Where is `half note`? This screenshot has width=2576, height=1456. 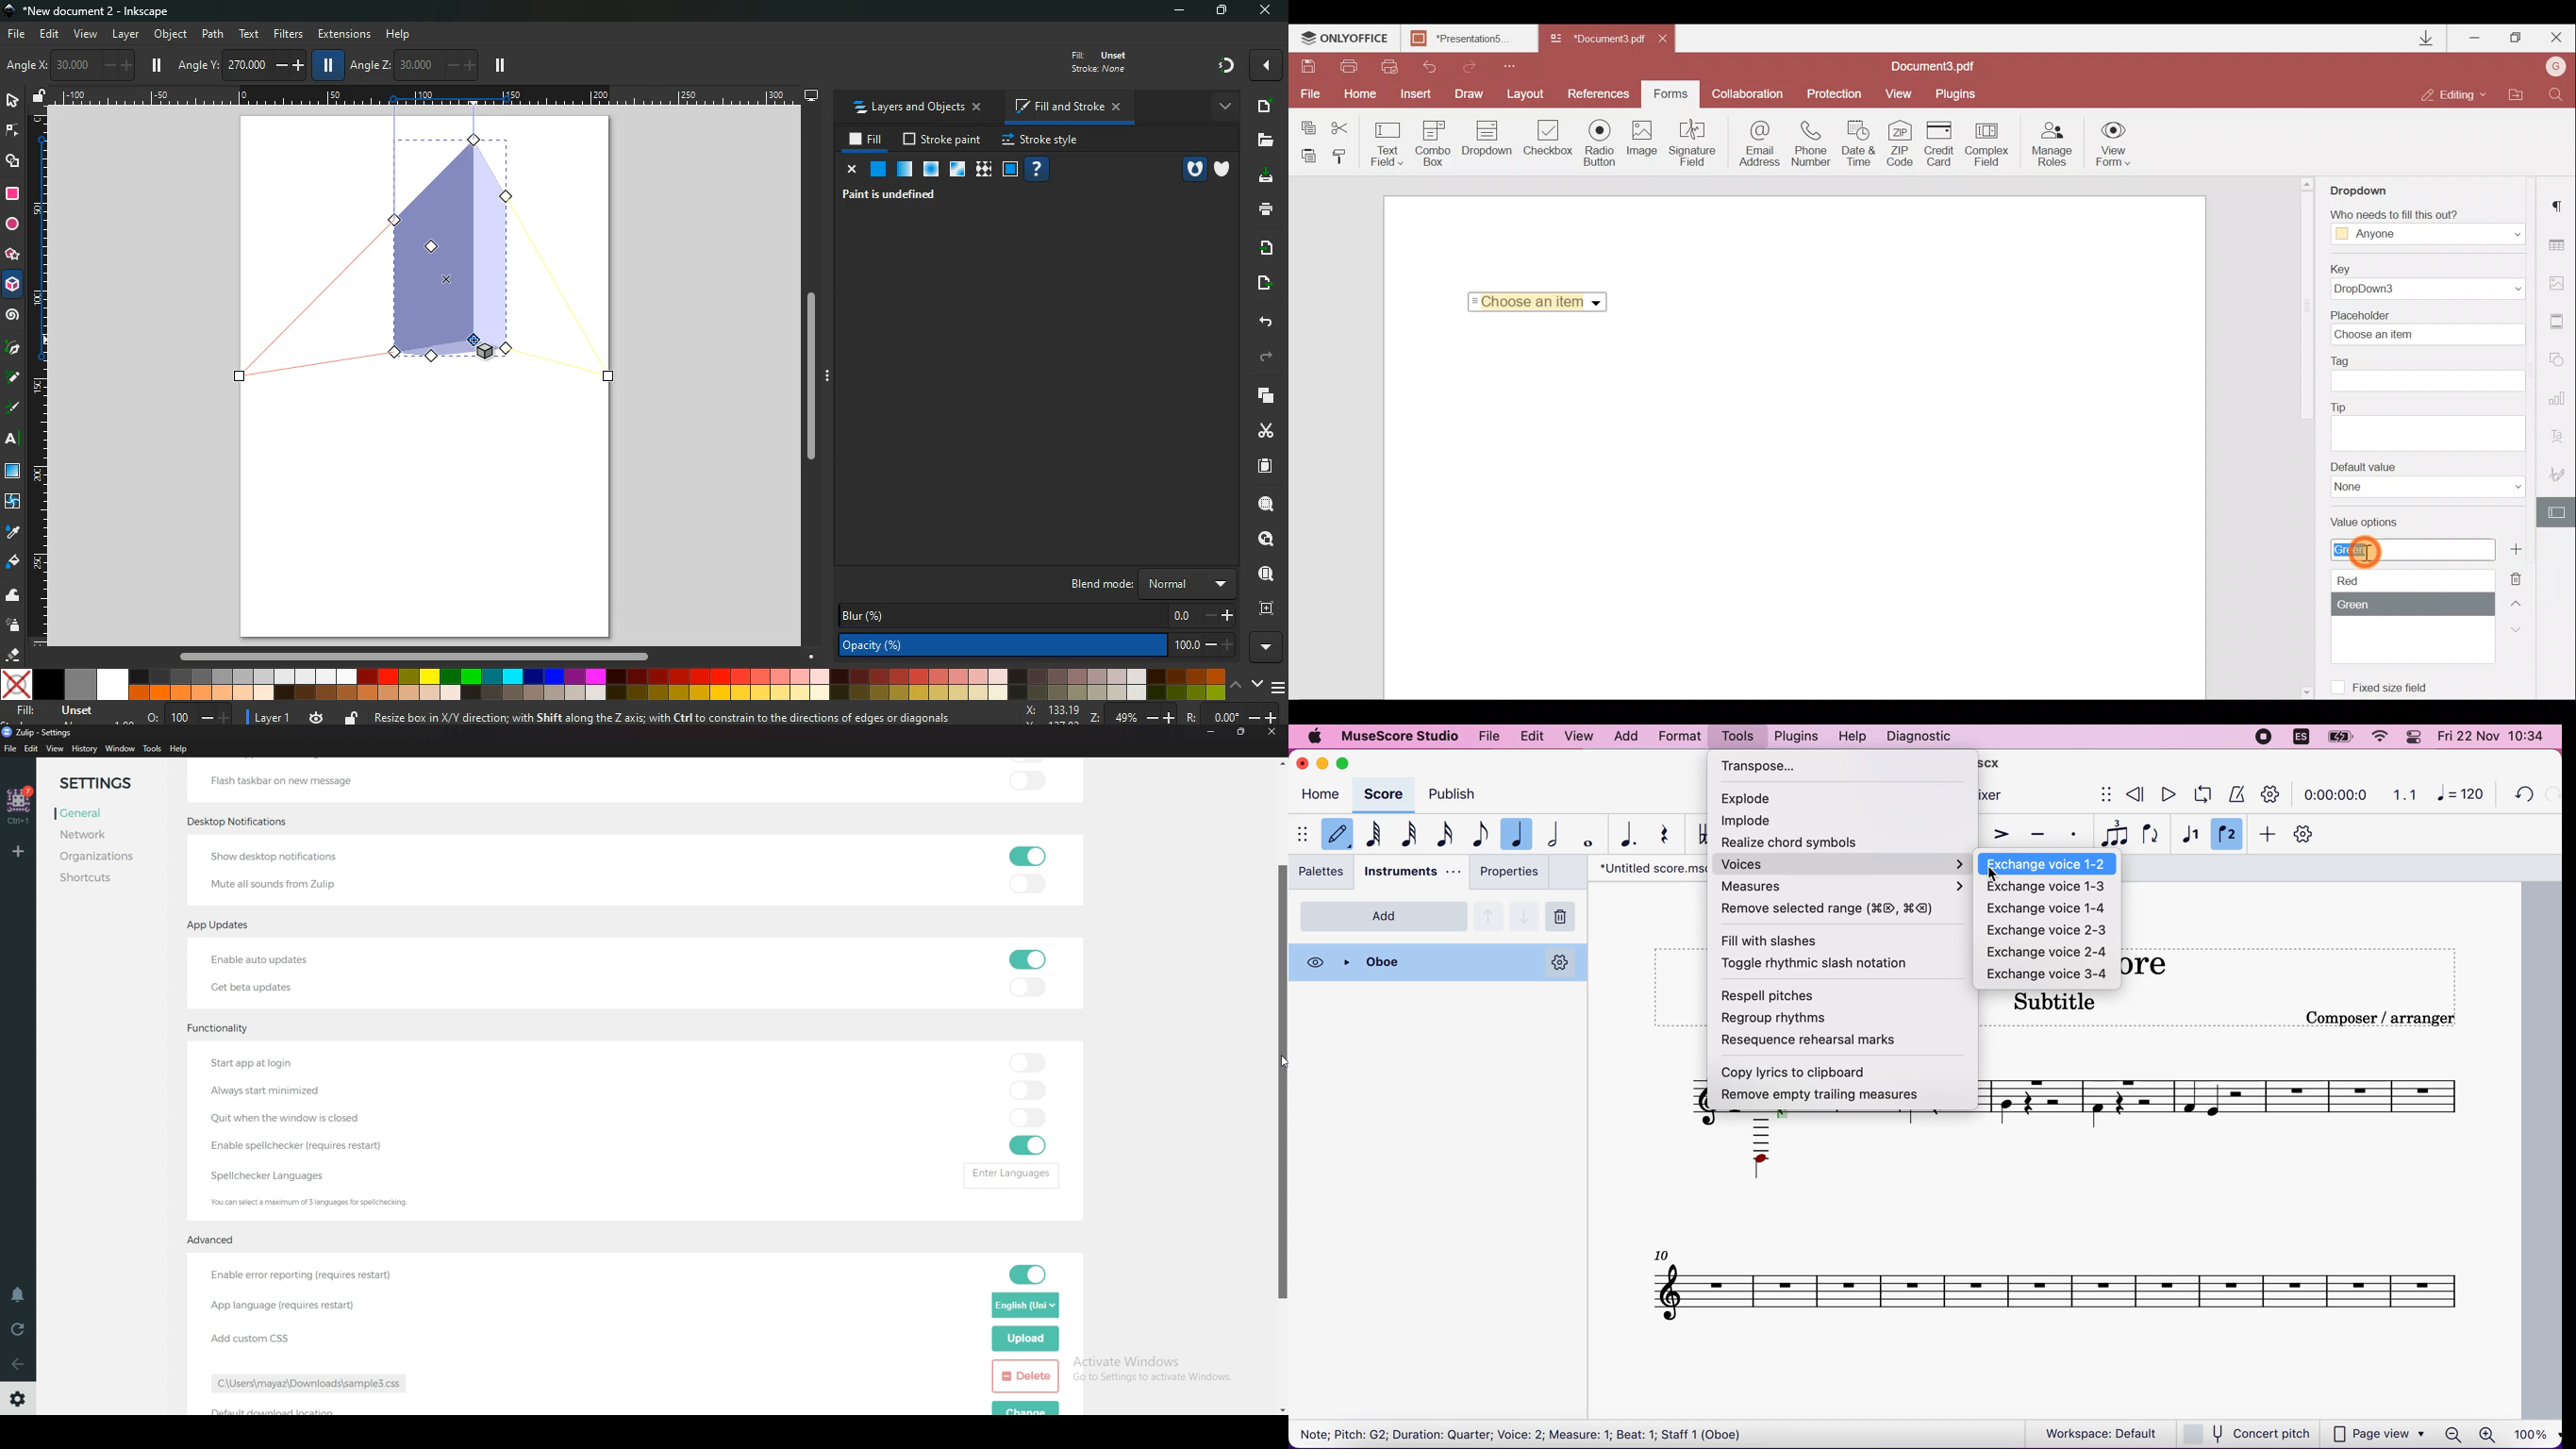 half note is located at coordinates (1554, 832).